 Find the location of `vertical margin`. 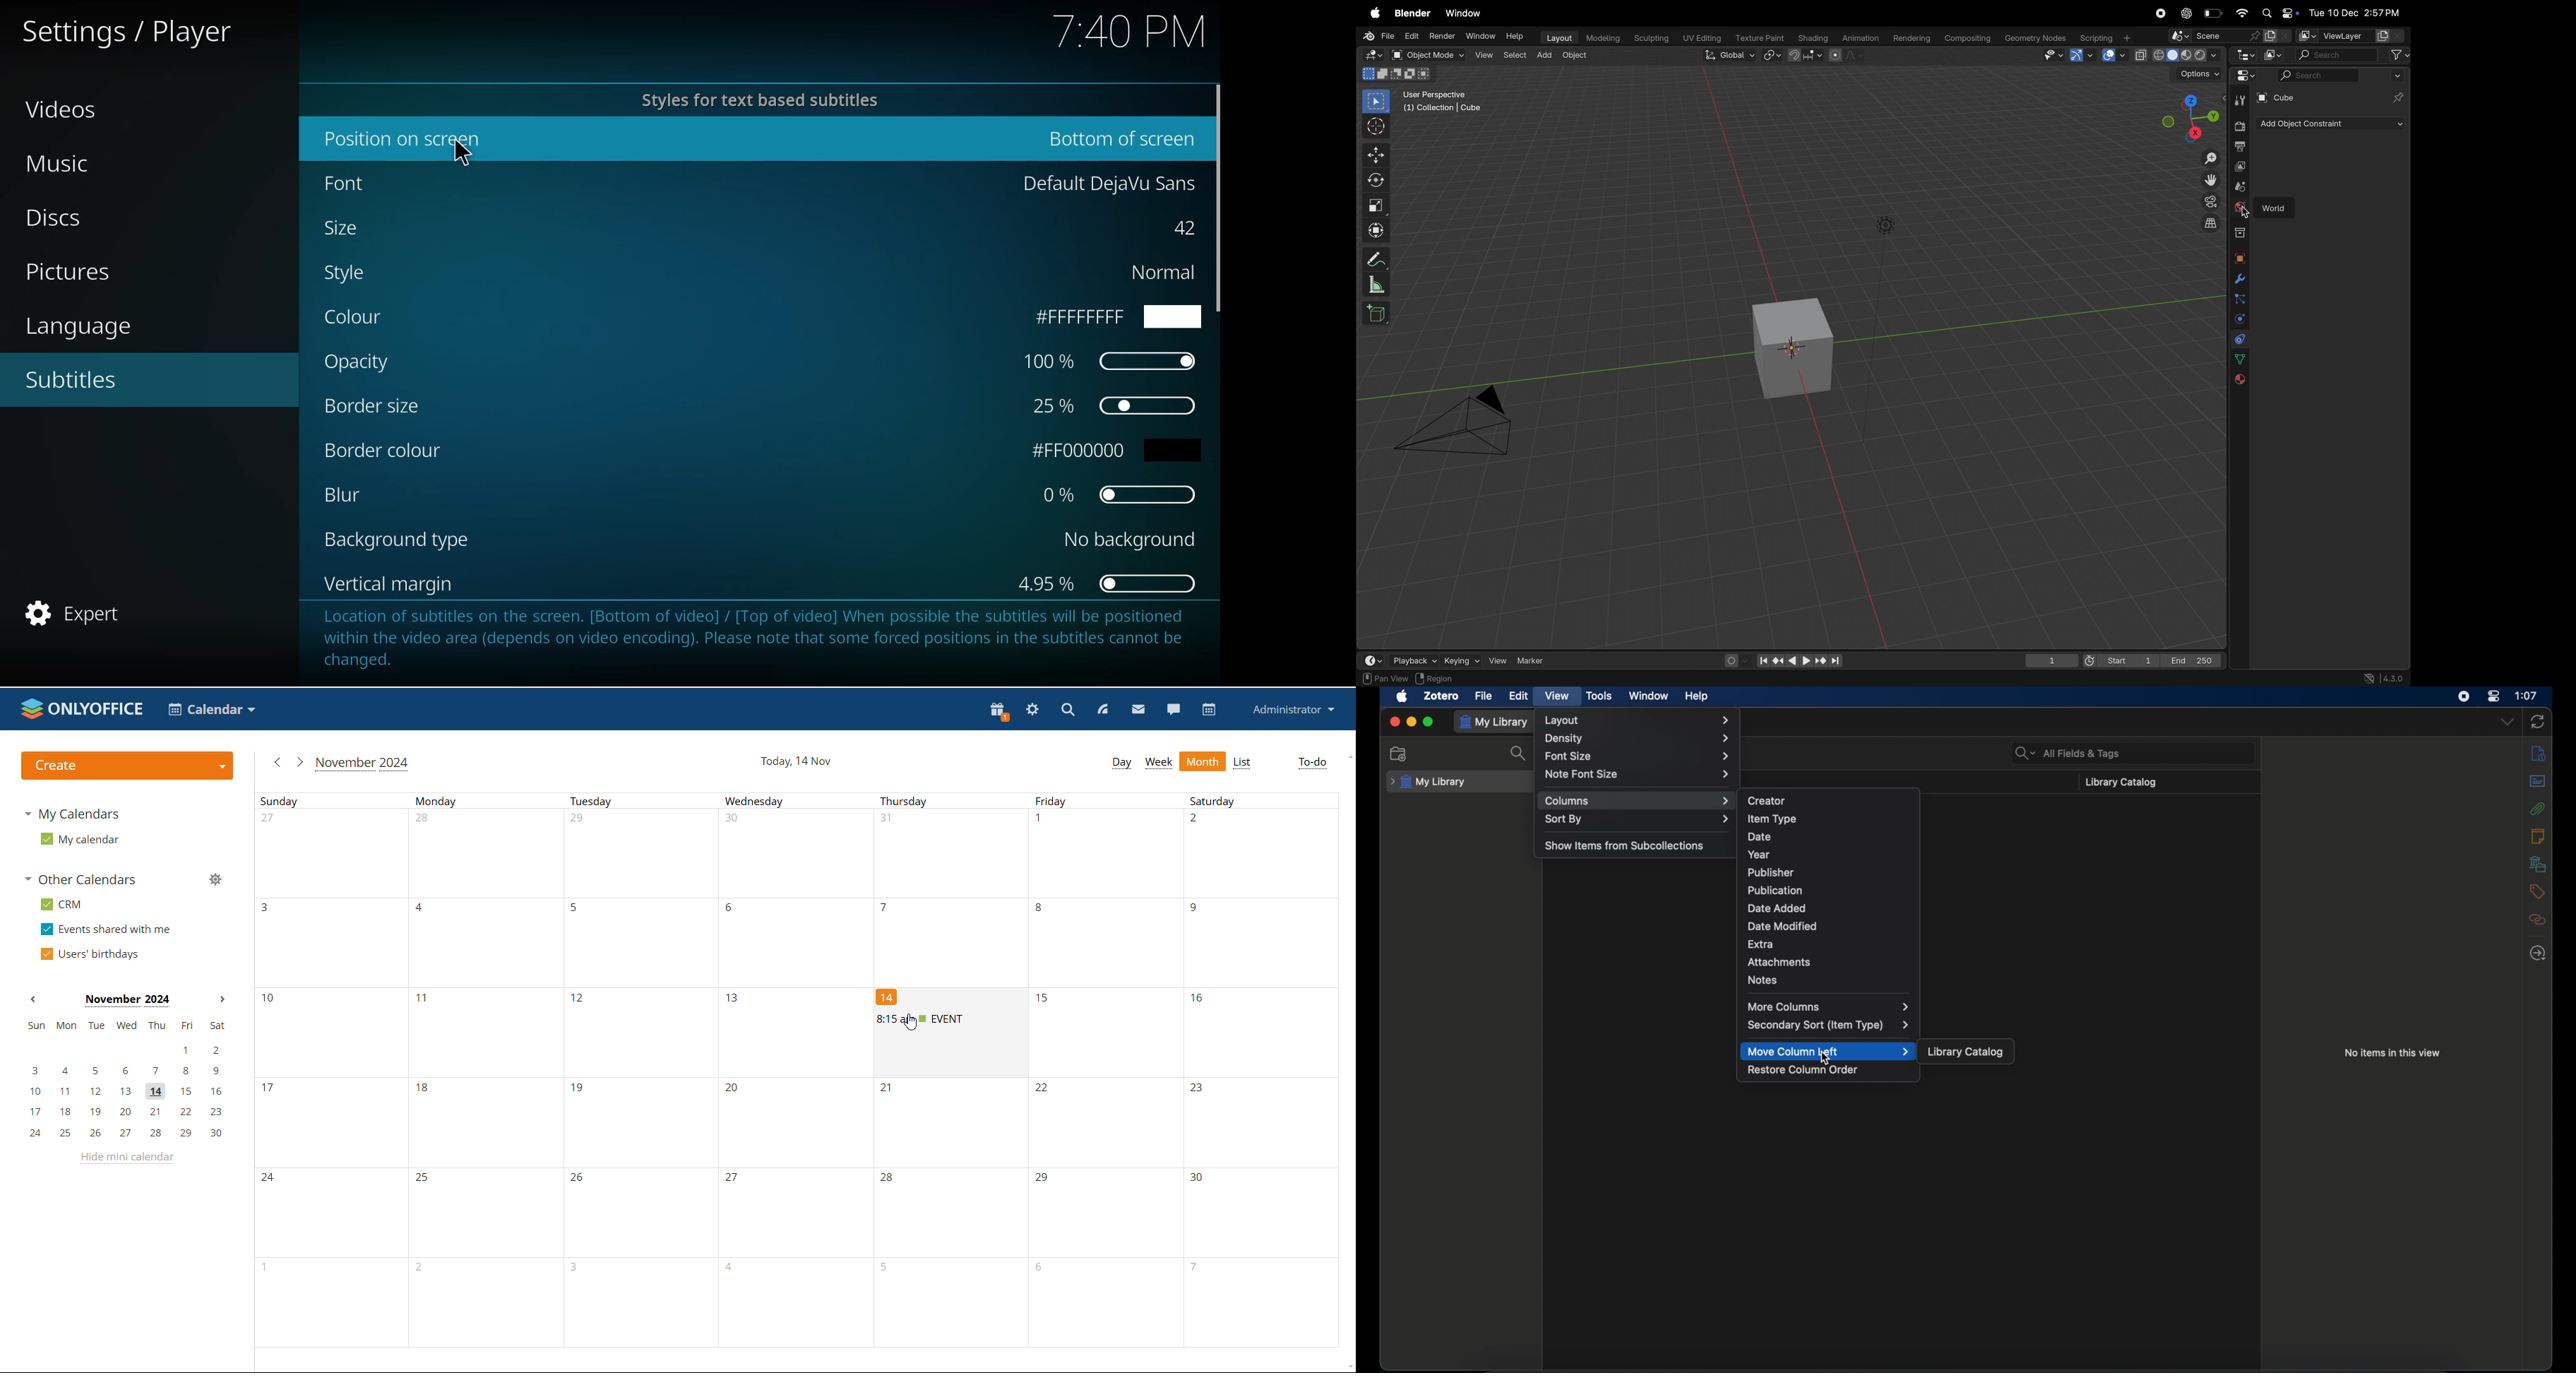

vertical margin is located at coordinates (390, 582).